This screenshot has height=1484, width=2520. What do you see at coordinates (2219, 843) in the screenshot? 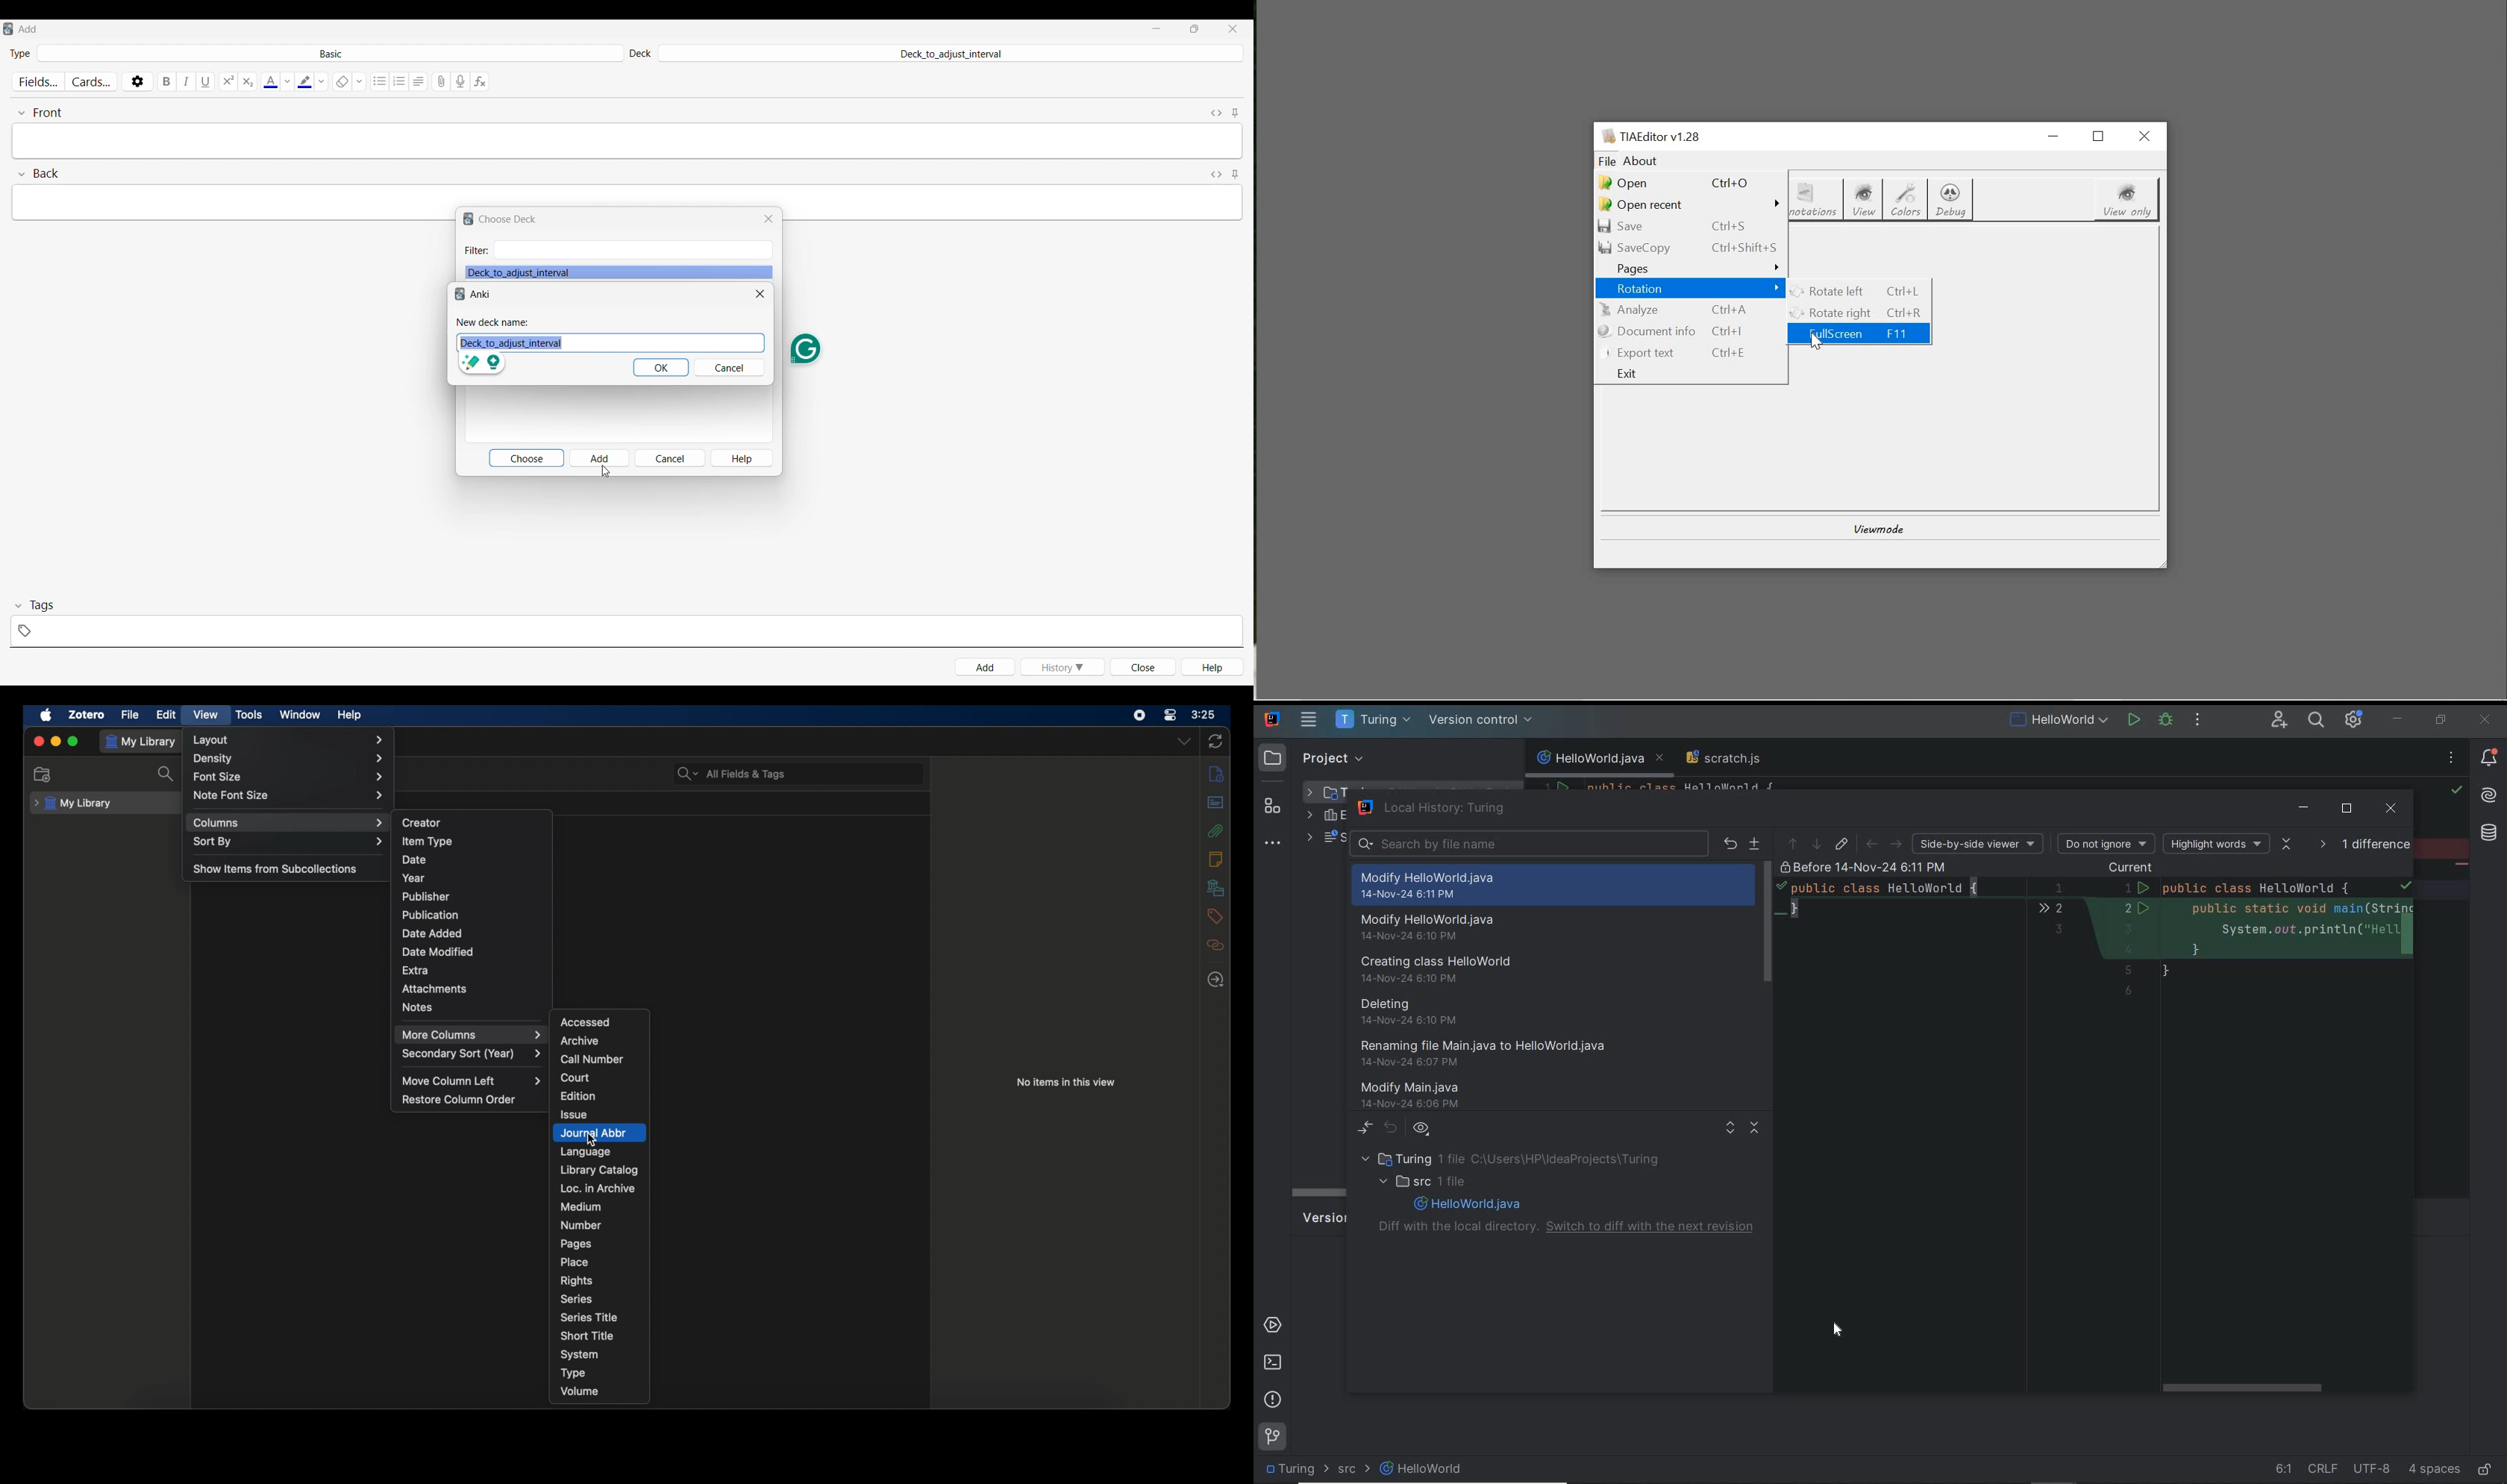
I see `highlight words` at bounding box center [2219, 843].